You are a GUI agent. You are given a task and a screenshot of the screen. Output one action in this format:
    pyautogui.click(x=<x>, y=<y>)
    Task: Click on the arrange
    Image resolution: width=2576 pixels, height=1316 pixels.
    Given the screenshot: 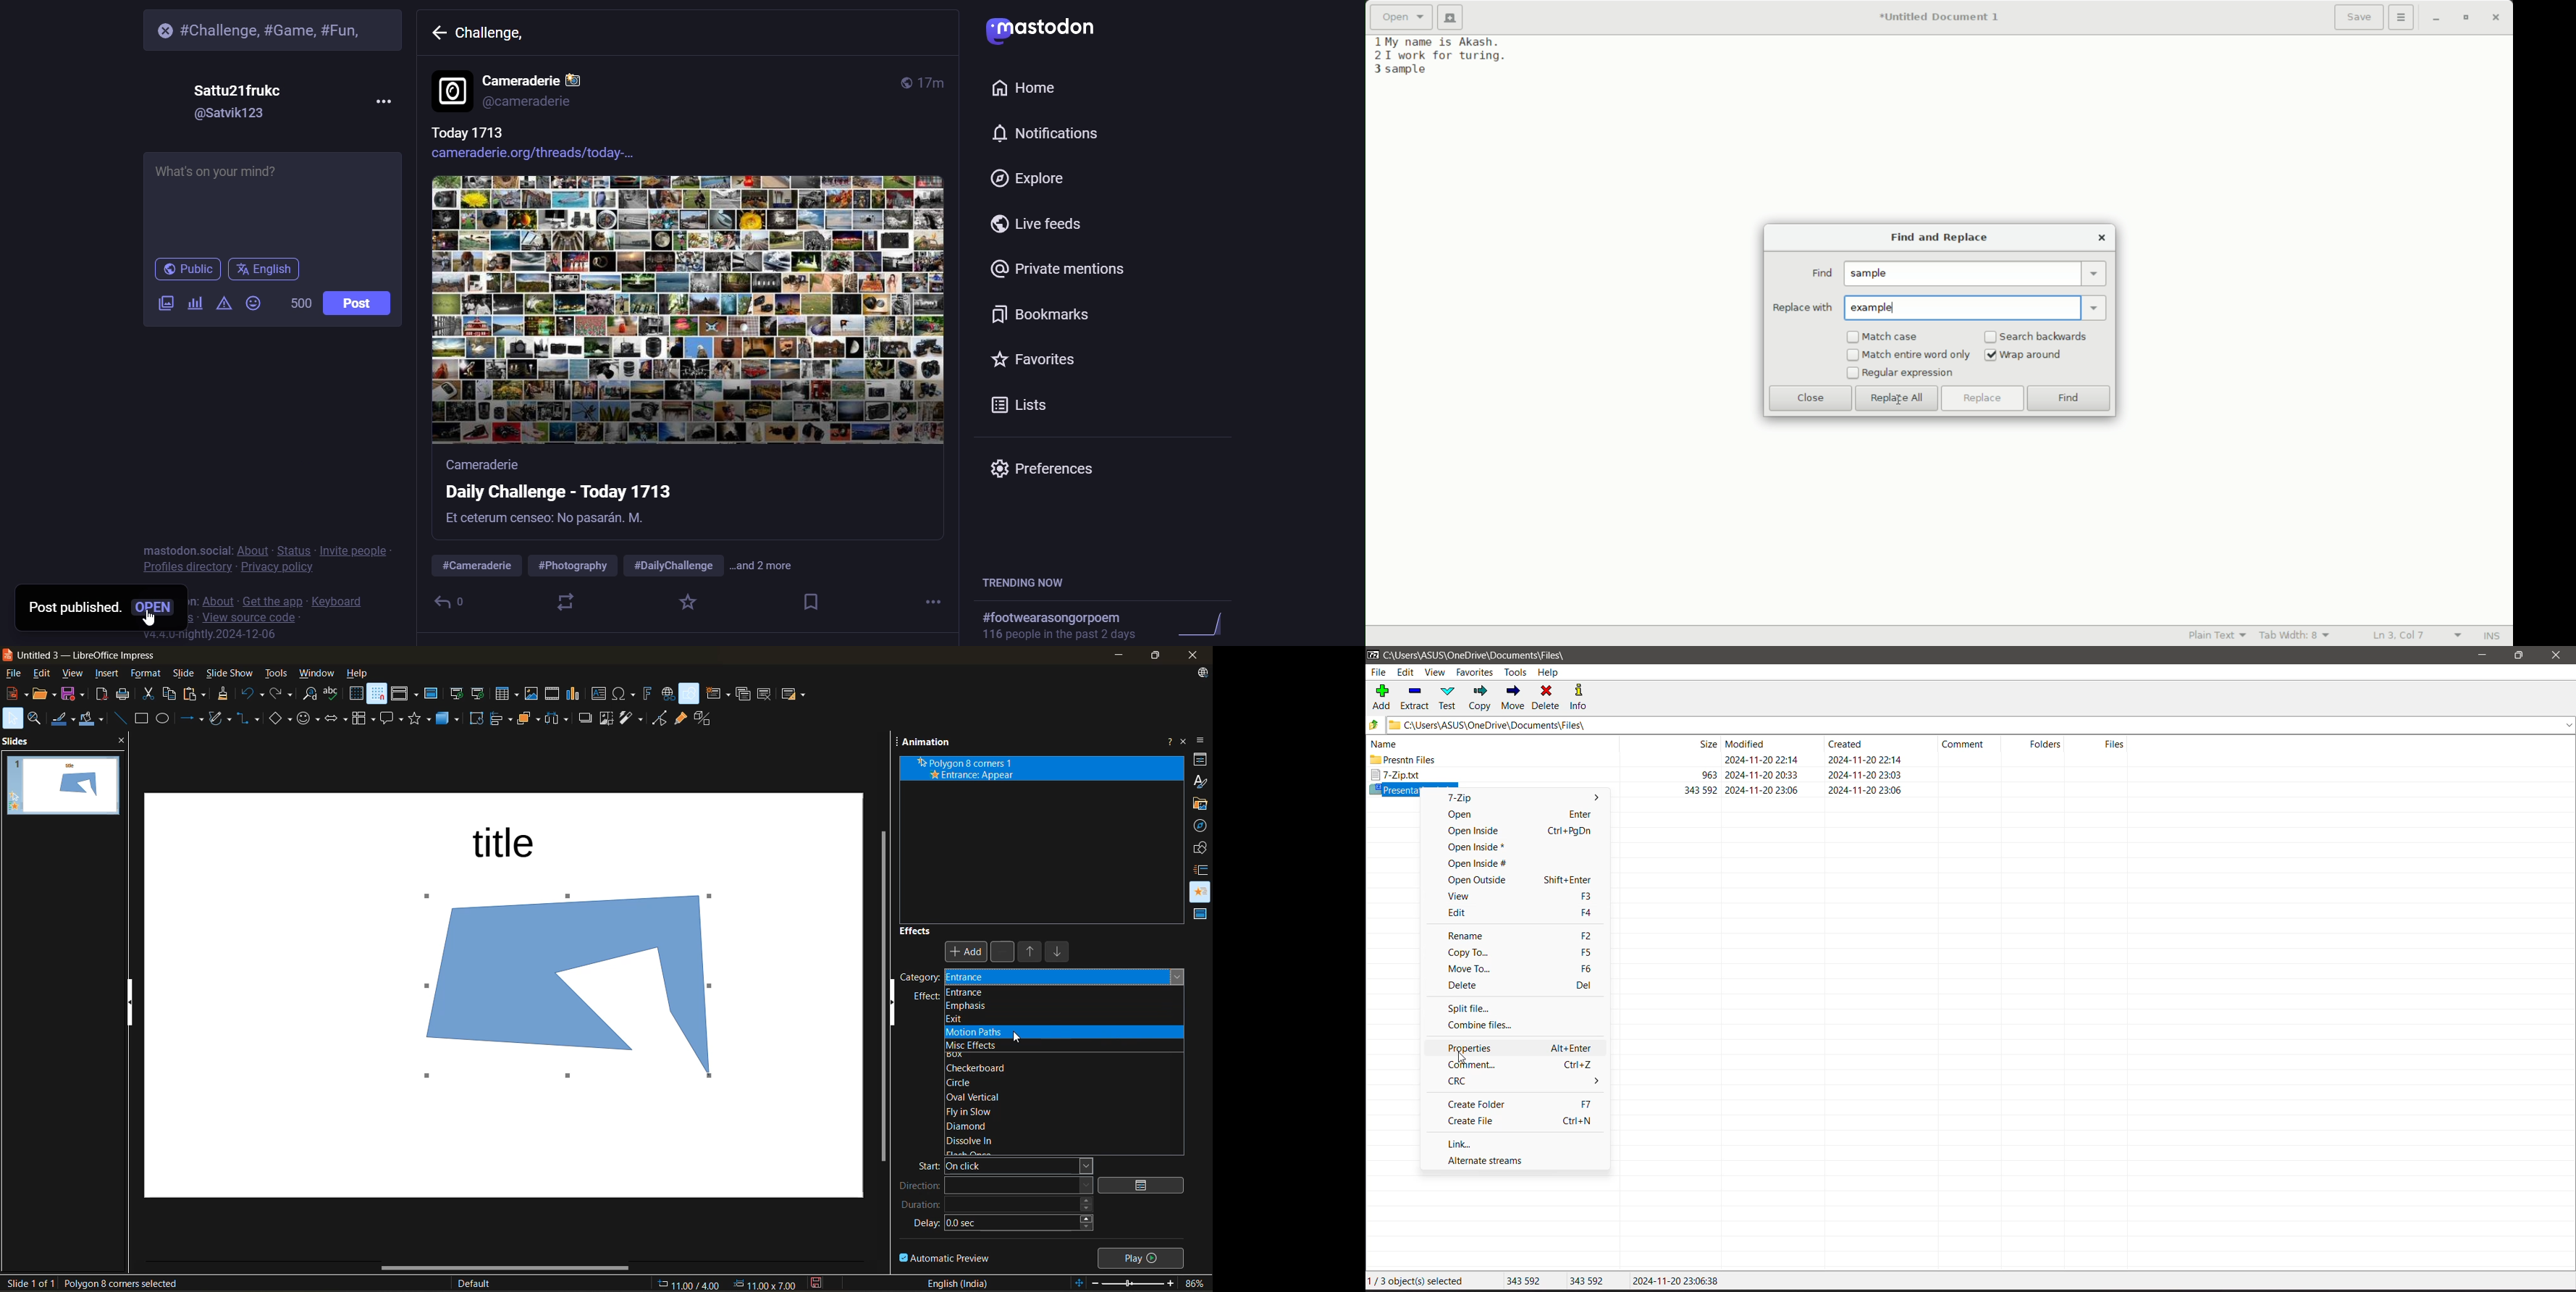 What is the action you would take?
    pyautogui.click(x=525, y=721)
    